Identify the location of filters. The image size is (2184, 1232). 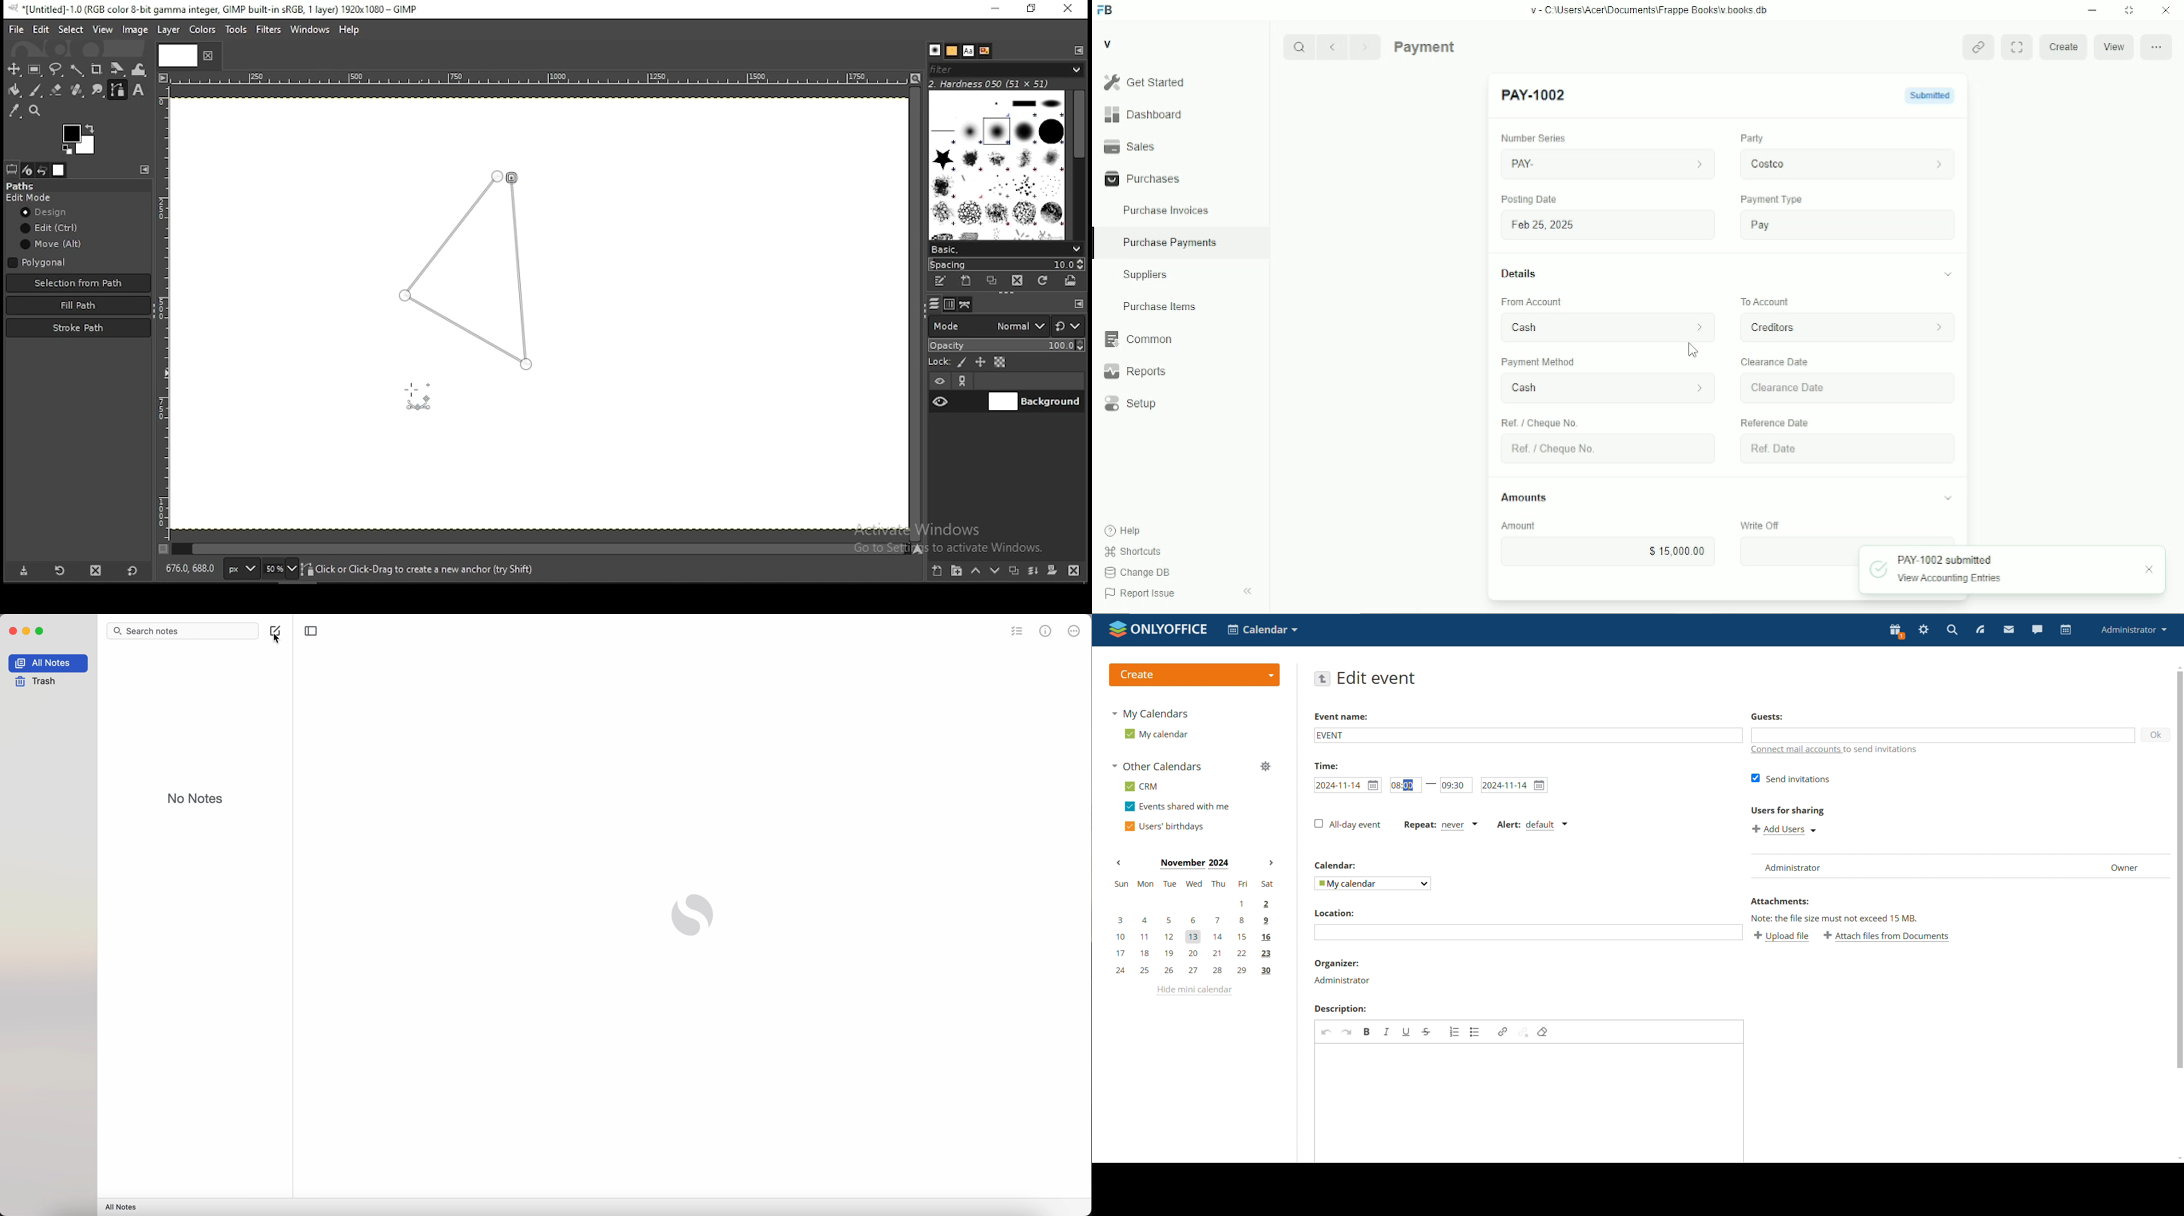
(1010, 71).